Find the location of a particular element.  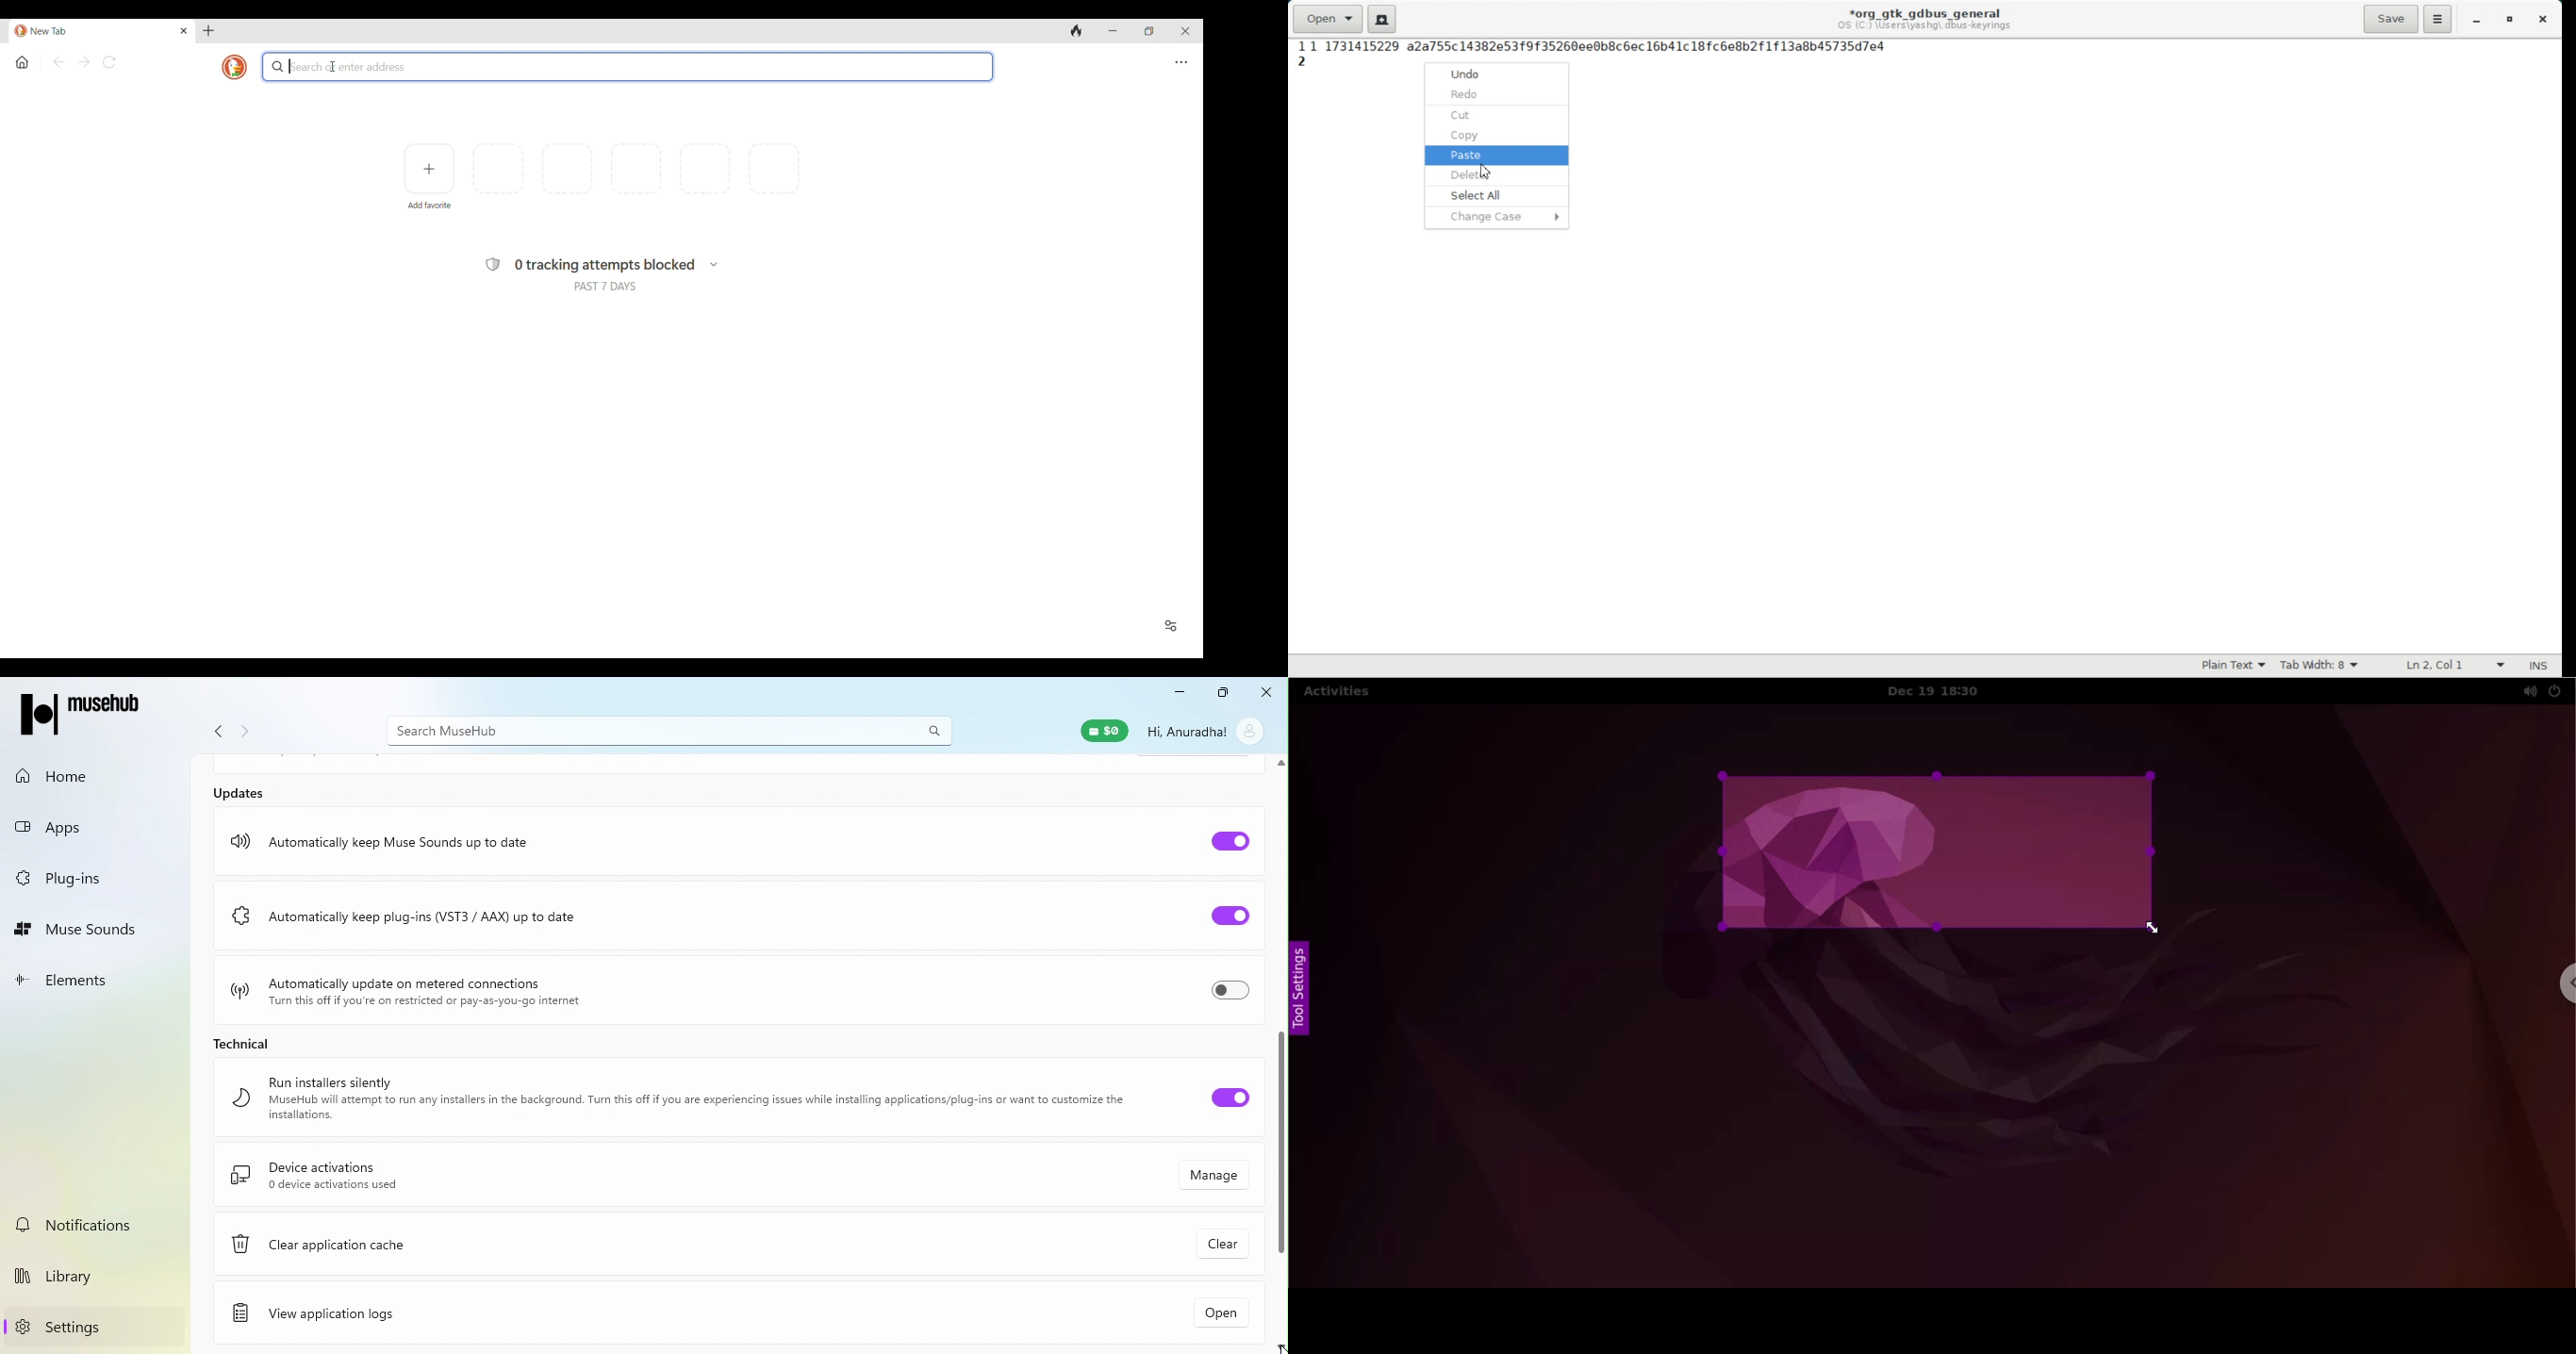

Close is located at coordinates (2542, 20).